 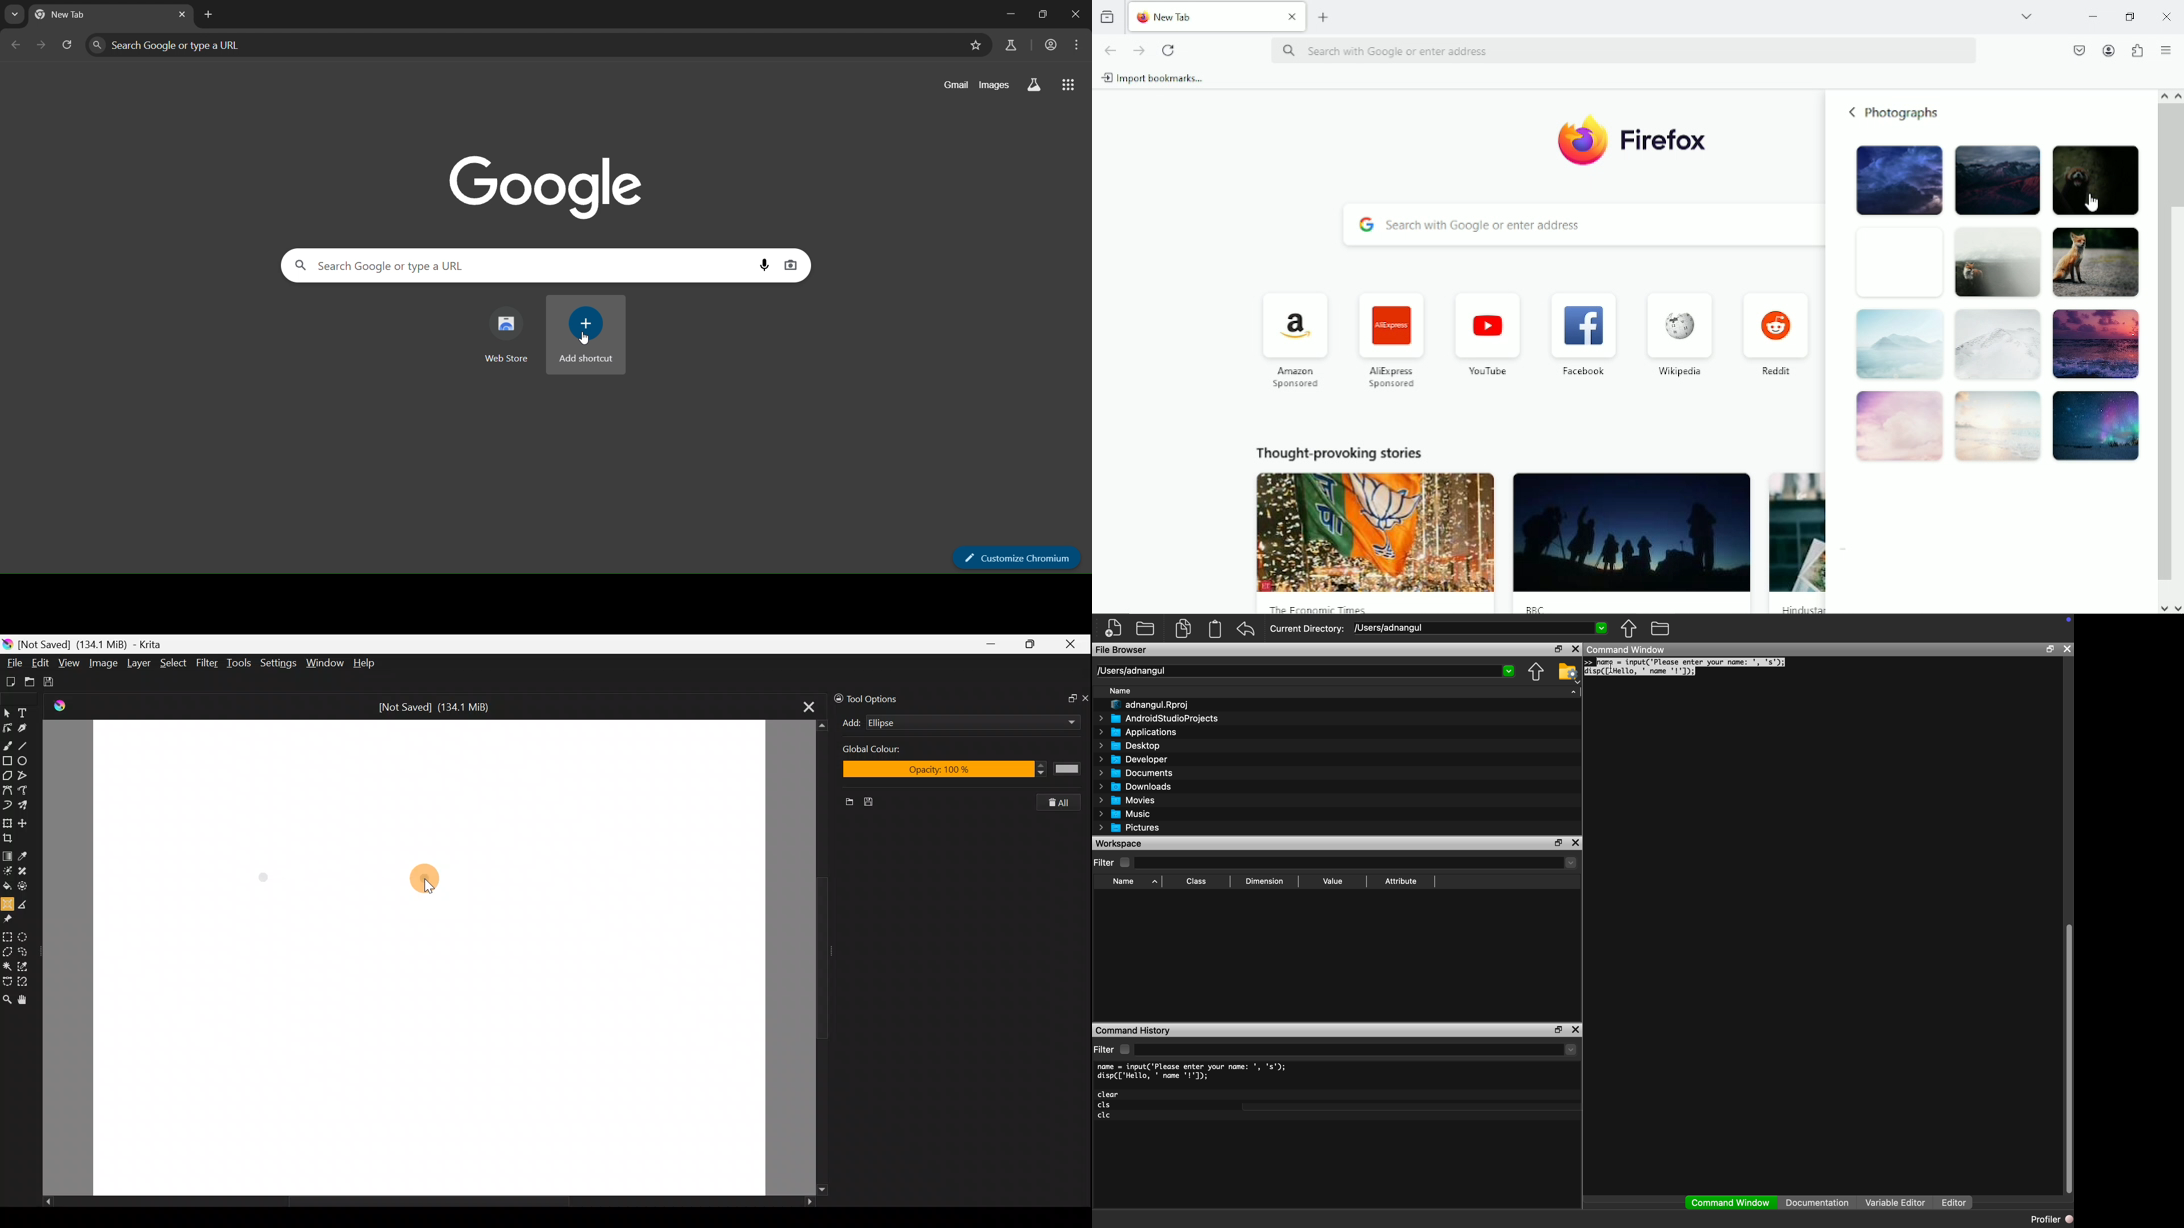 I want to click on scroll bar, so click(x=2068, y=1056).